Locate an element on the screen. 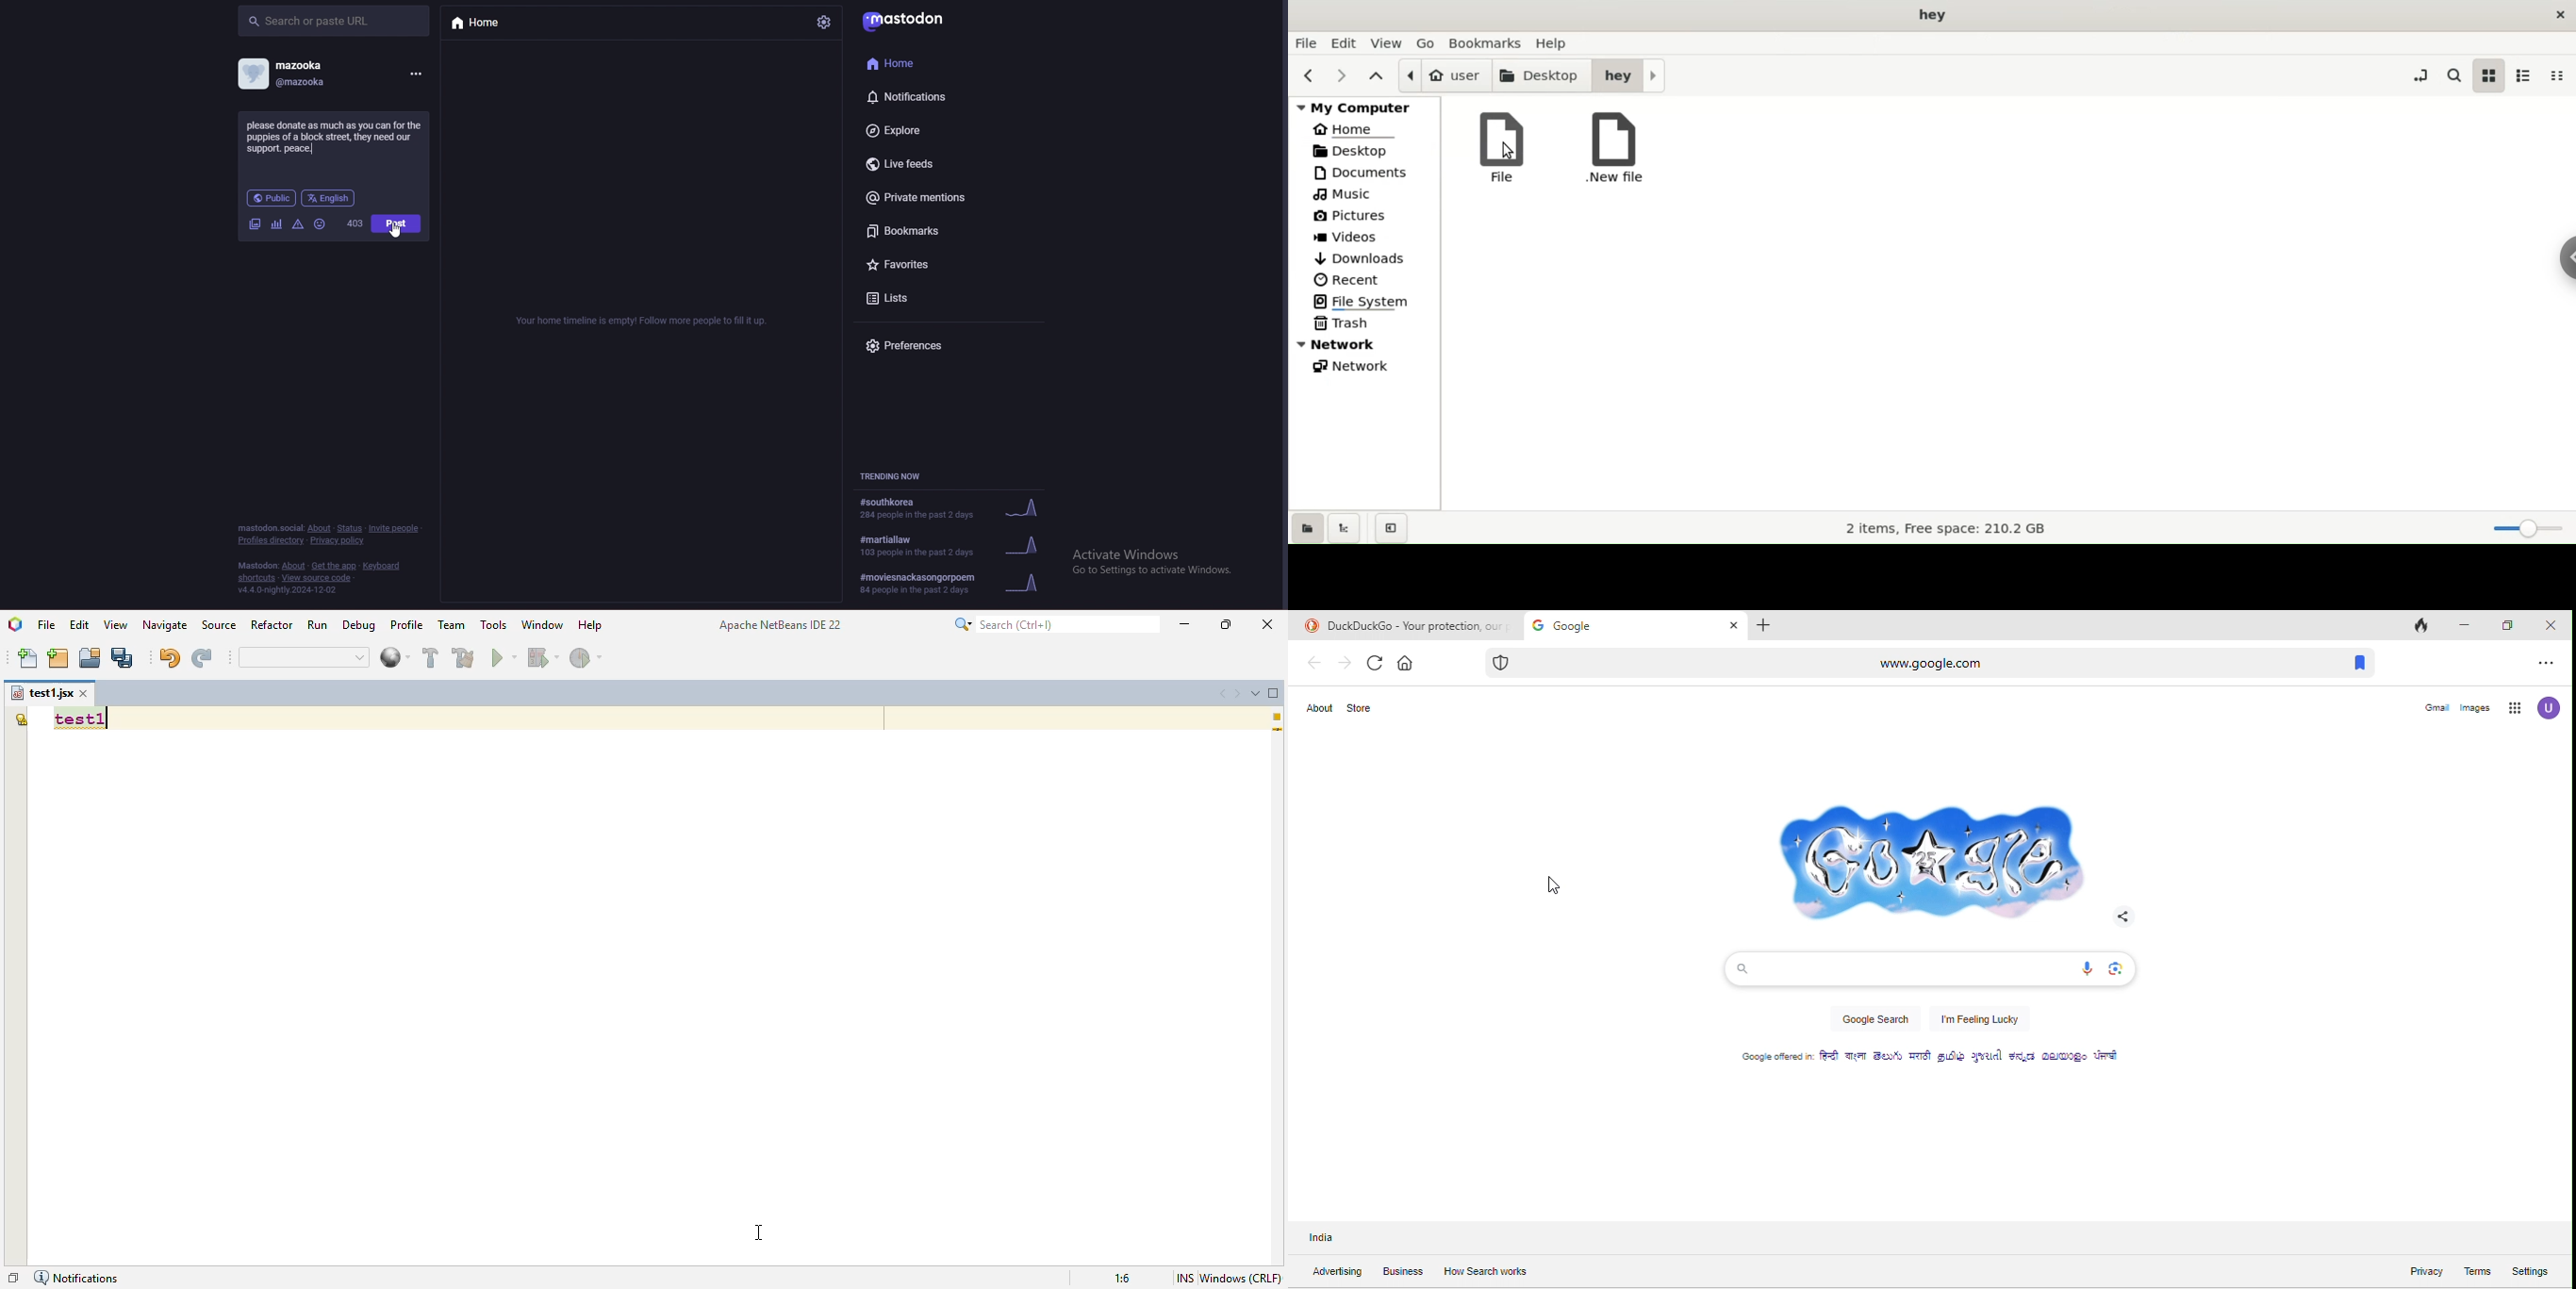 This screenshot has width=2576, height=1316. scroll documents left is located at coordinates (1220, 694).